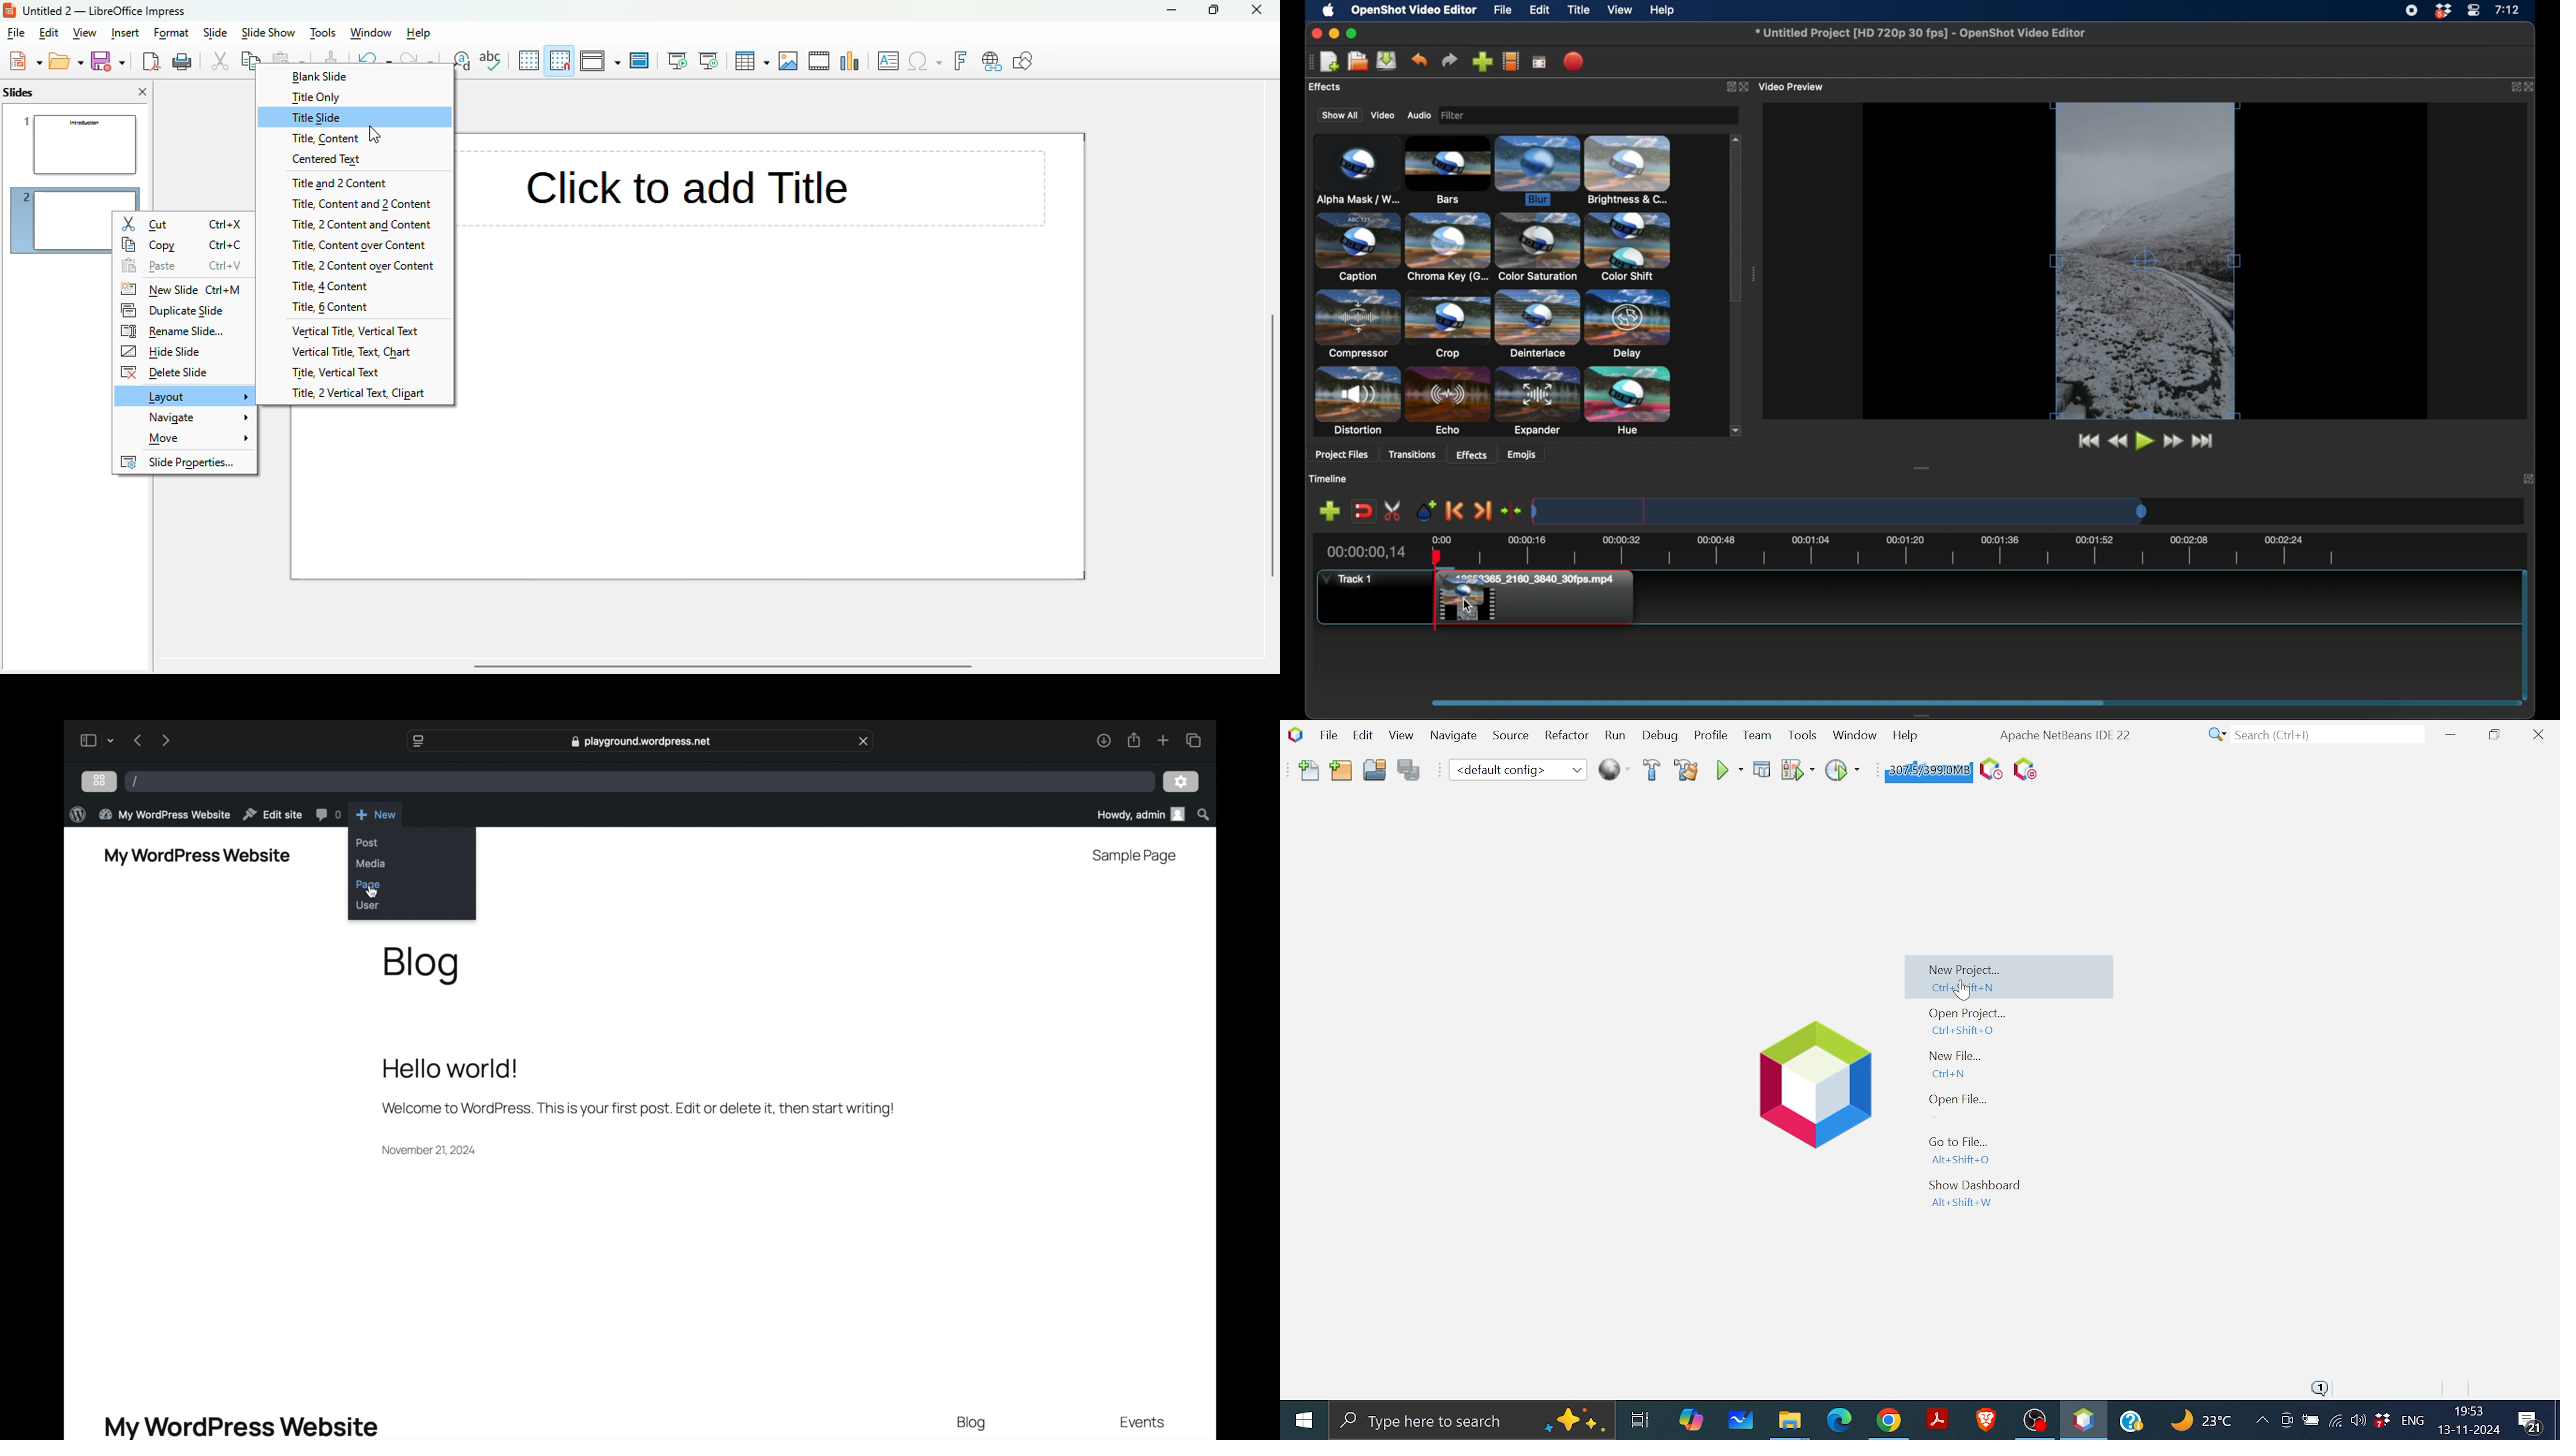 This screenshot has height=1456, width=2576. Describe the element at coordinates (2145, 443) in the screenshot. I see `play` at that location.